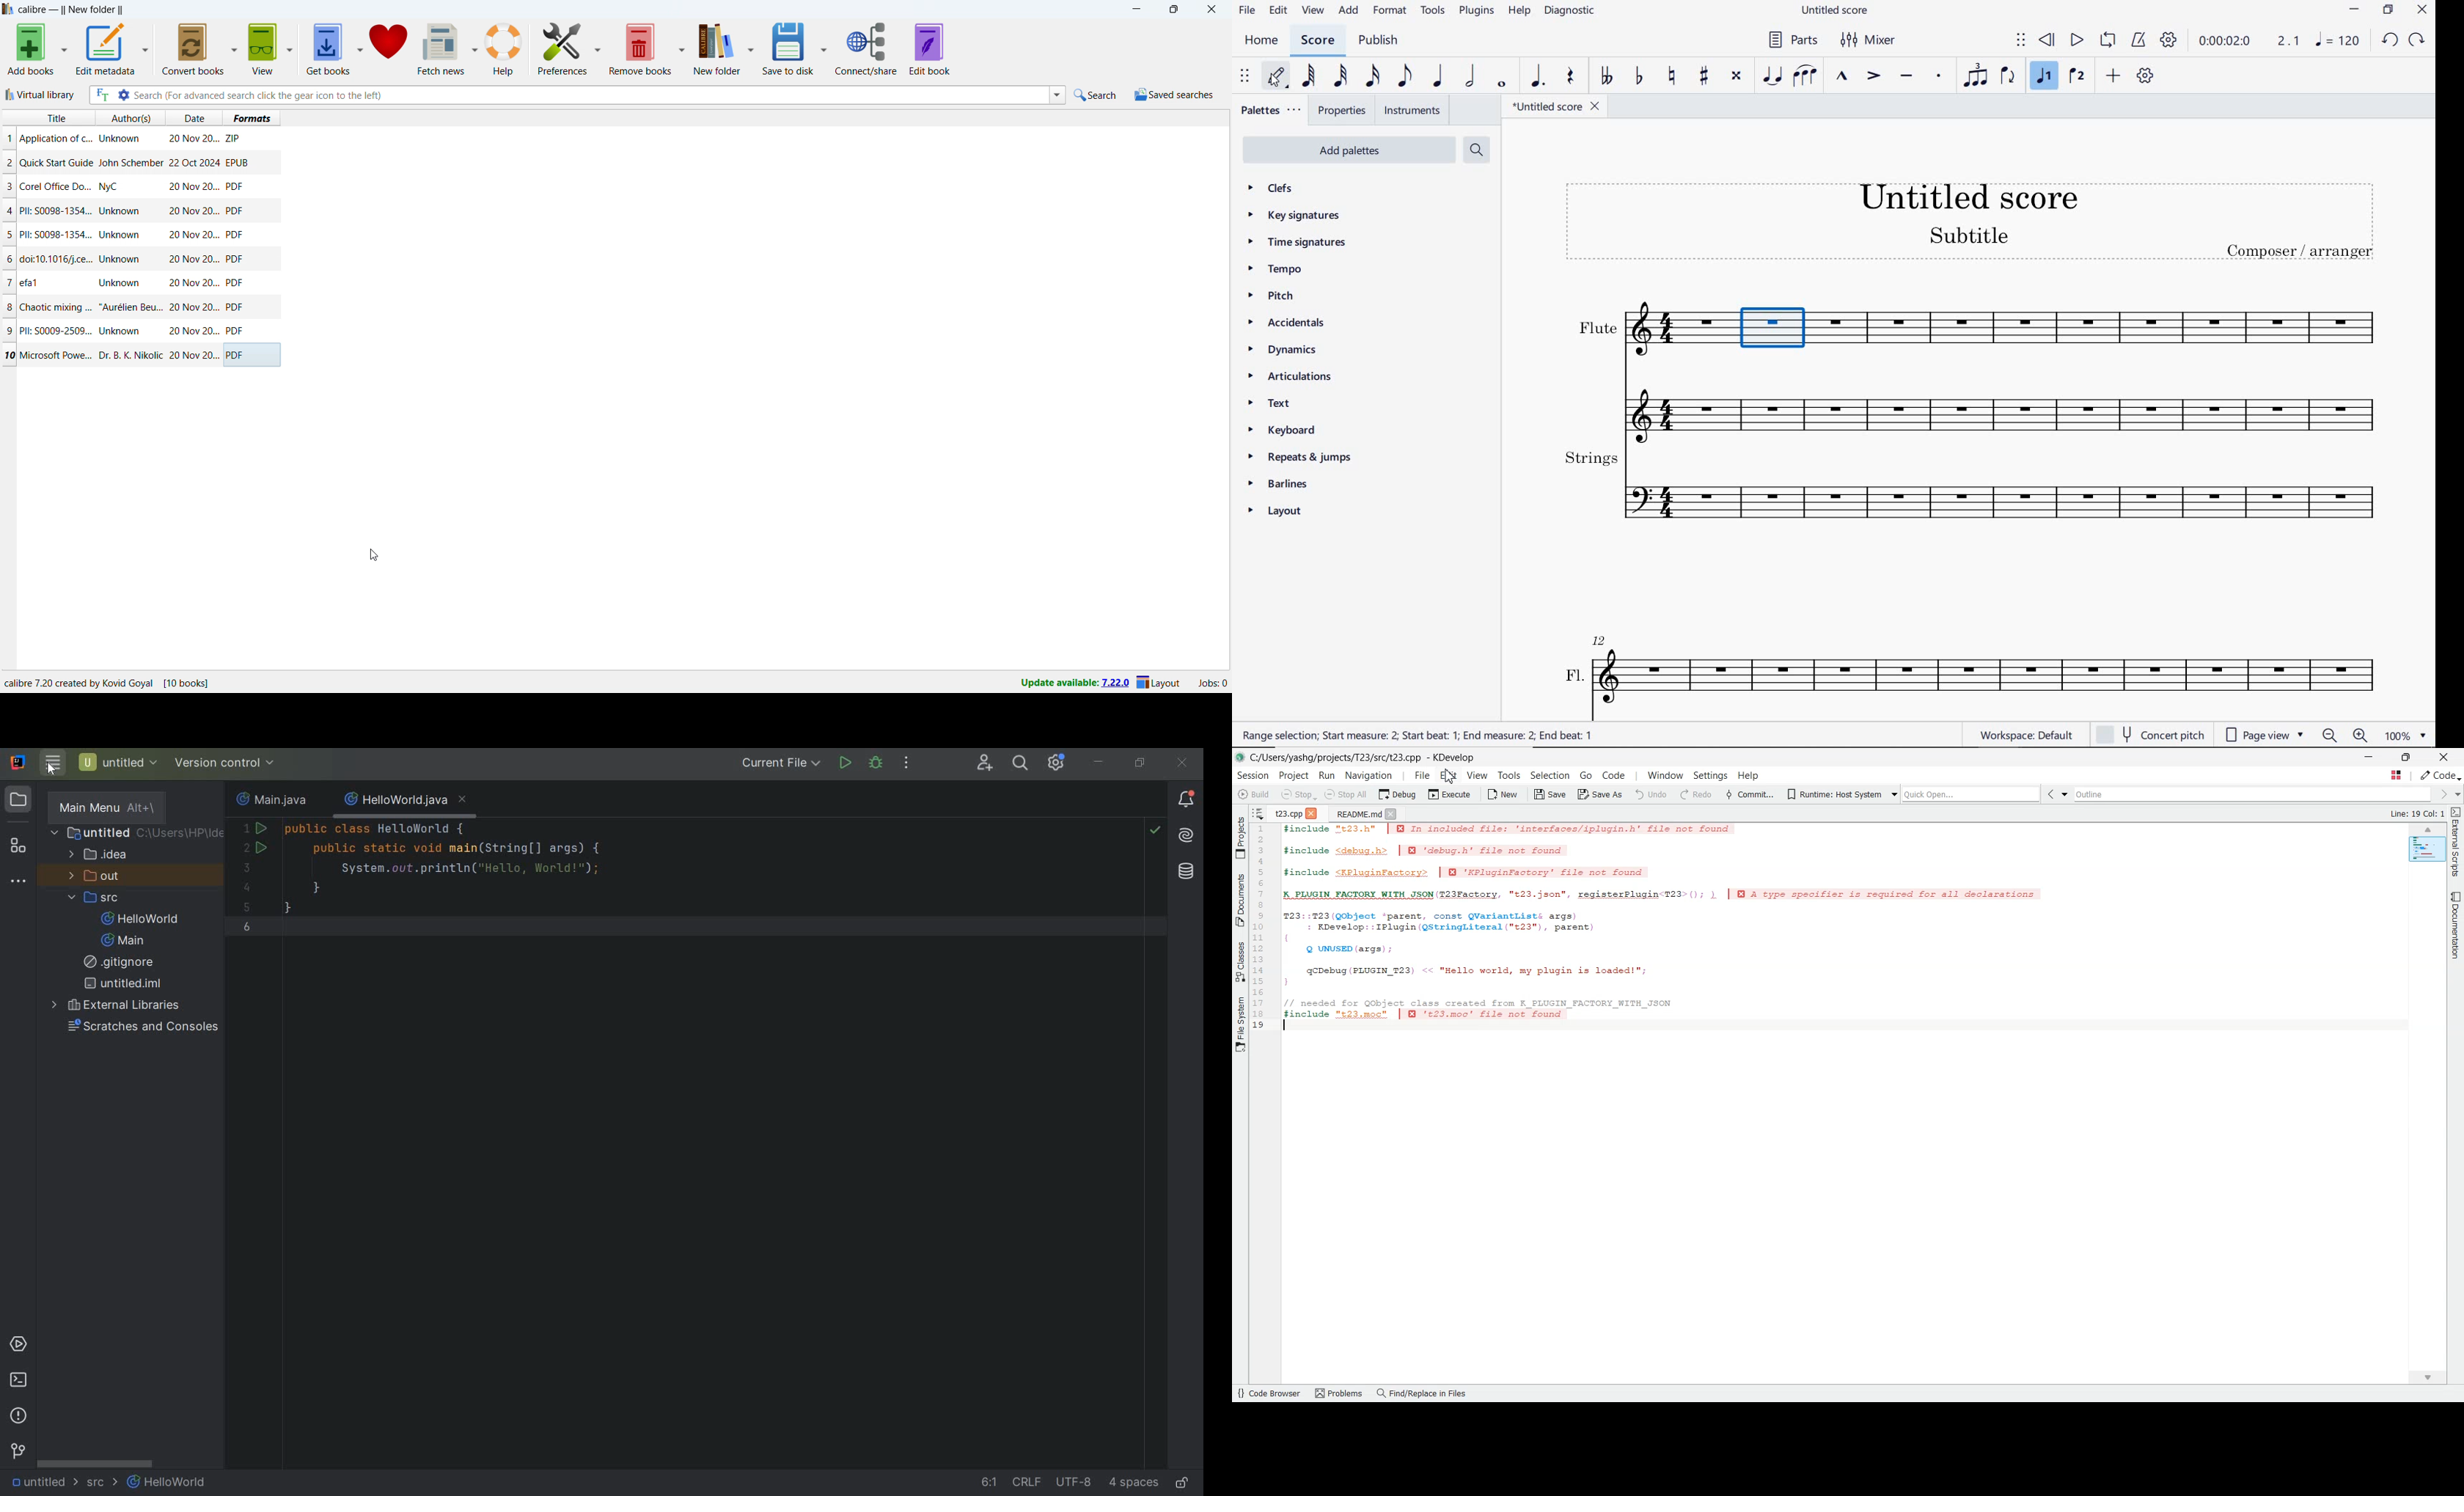  What do you see at coordinates (1300, 217) in the screenshot?
I see `key signatures` at bounding box center [1300, 217].